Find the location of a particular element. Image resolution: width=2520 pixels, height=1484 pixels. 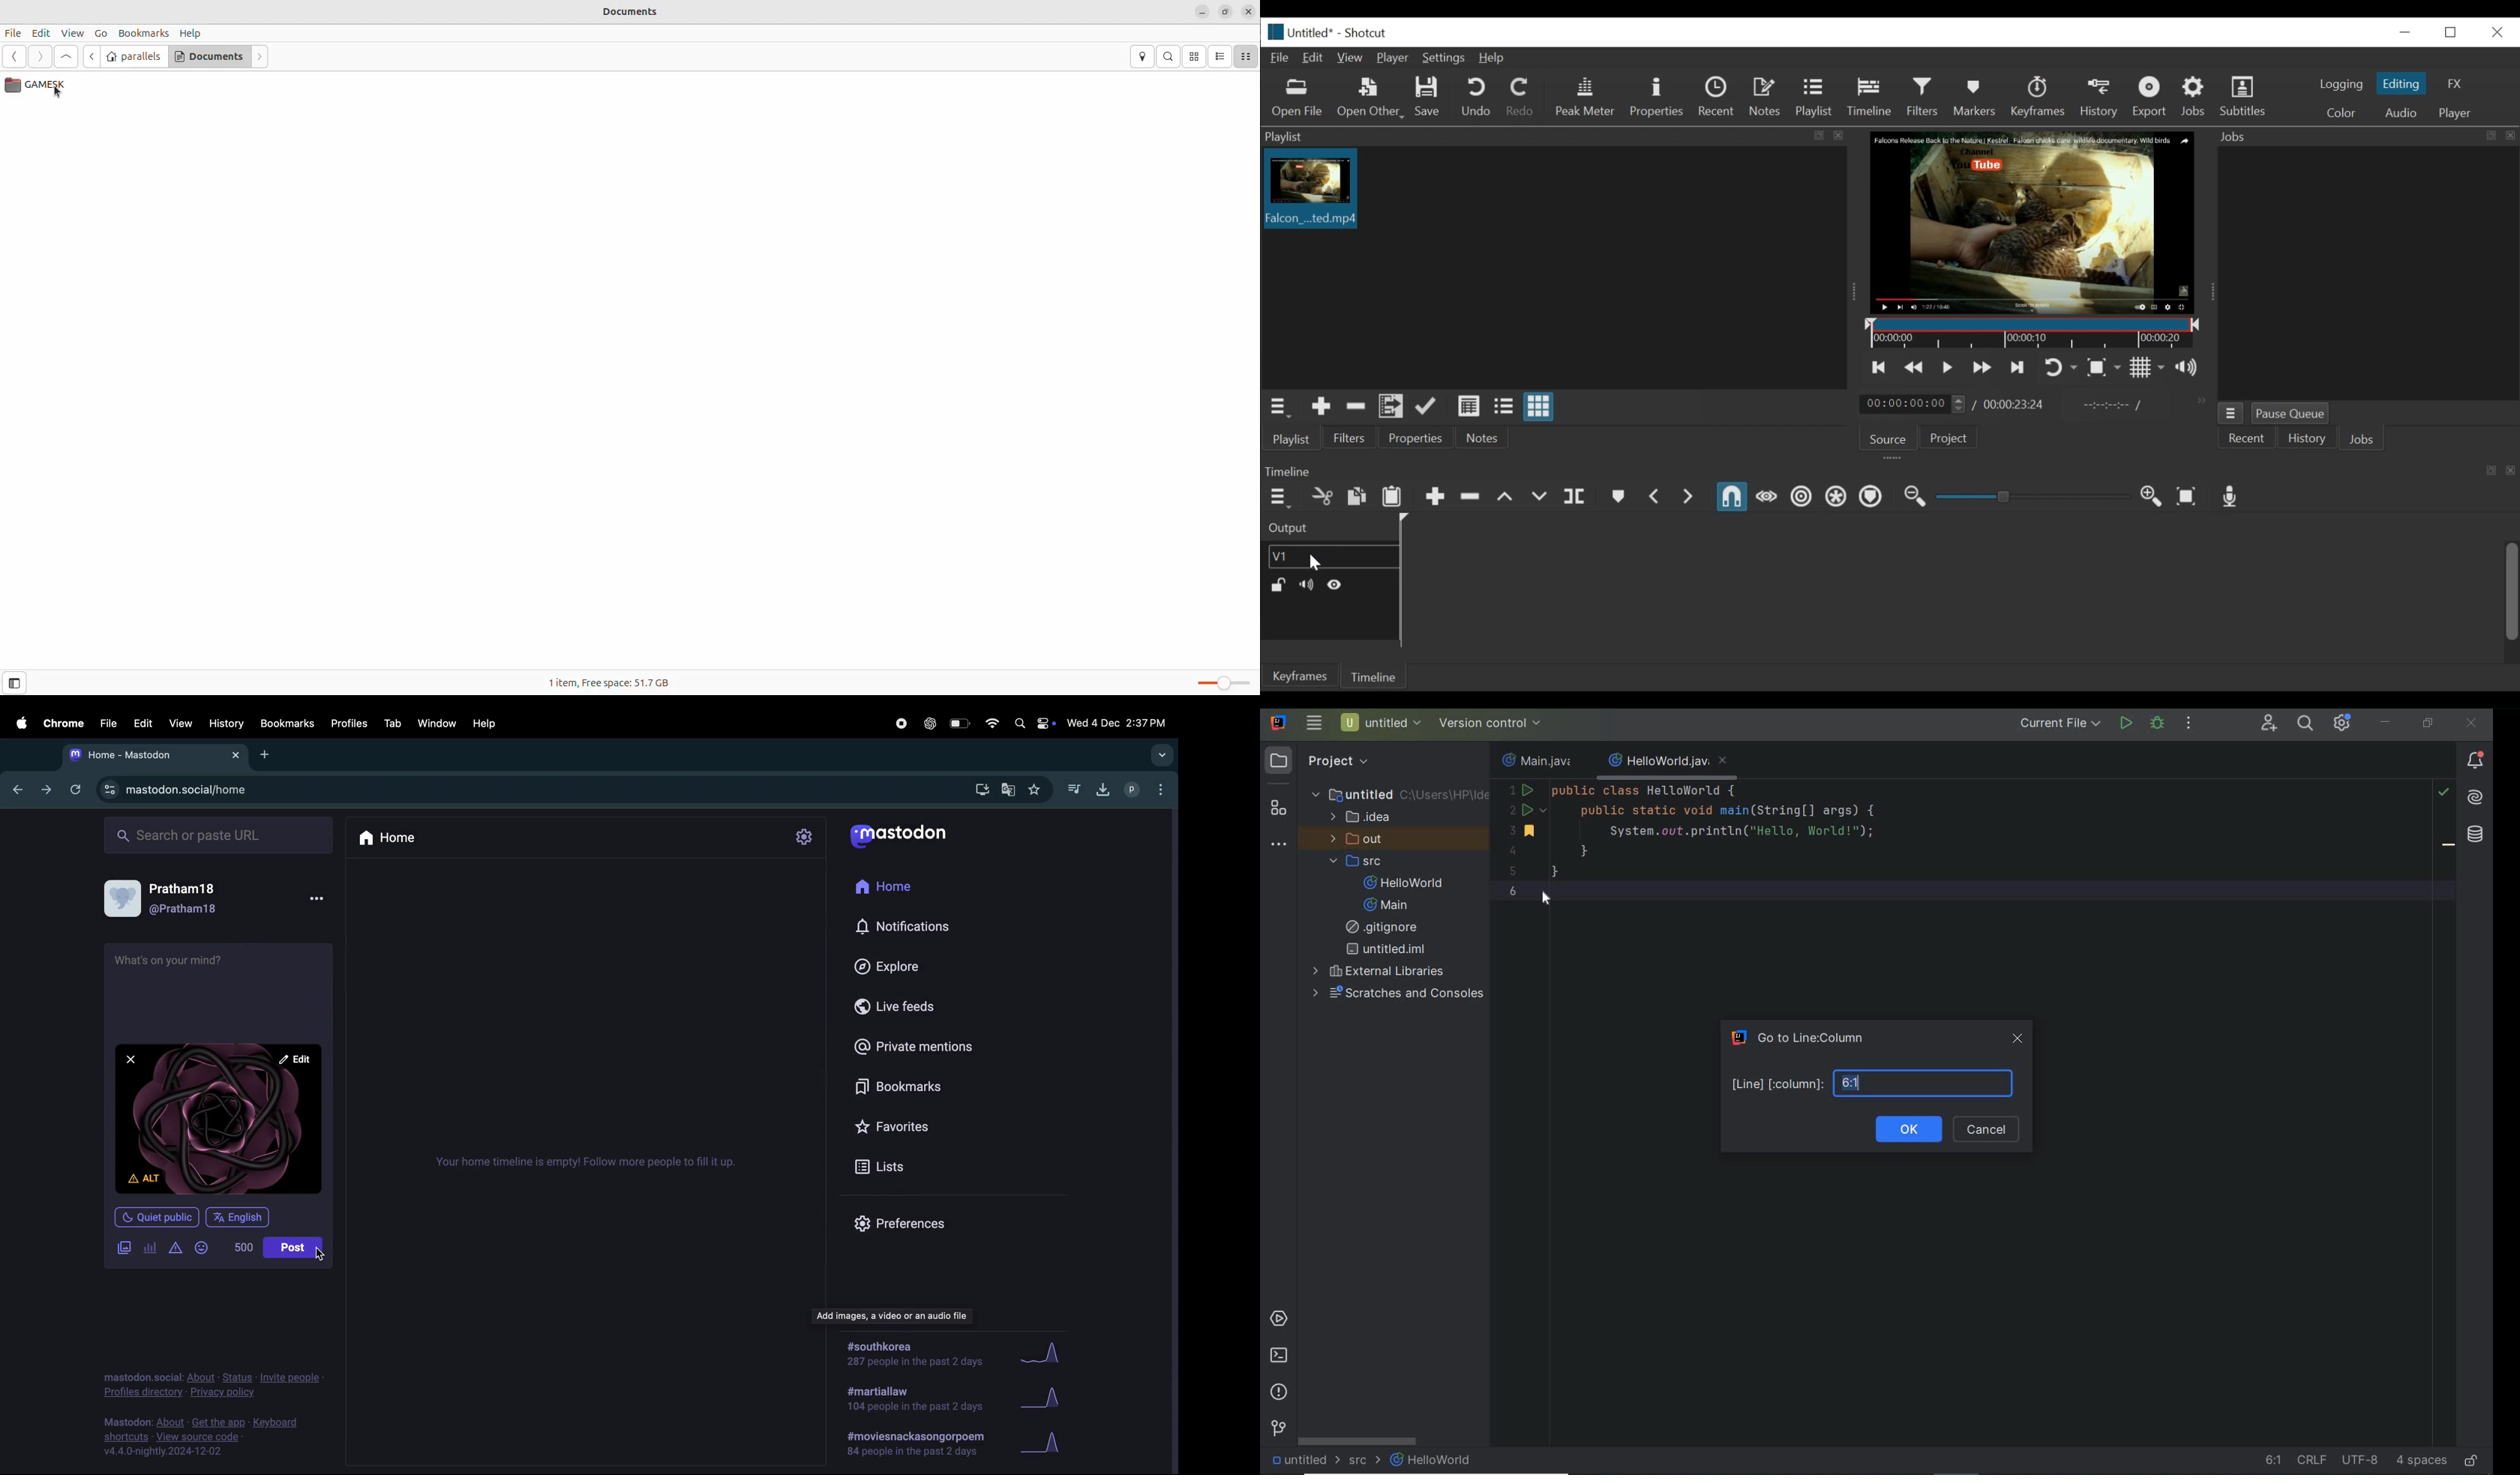

Tab is located at coordinates (394, 722).